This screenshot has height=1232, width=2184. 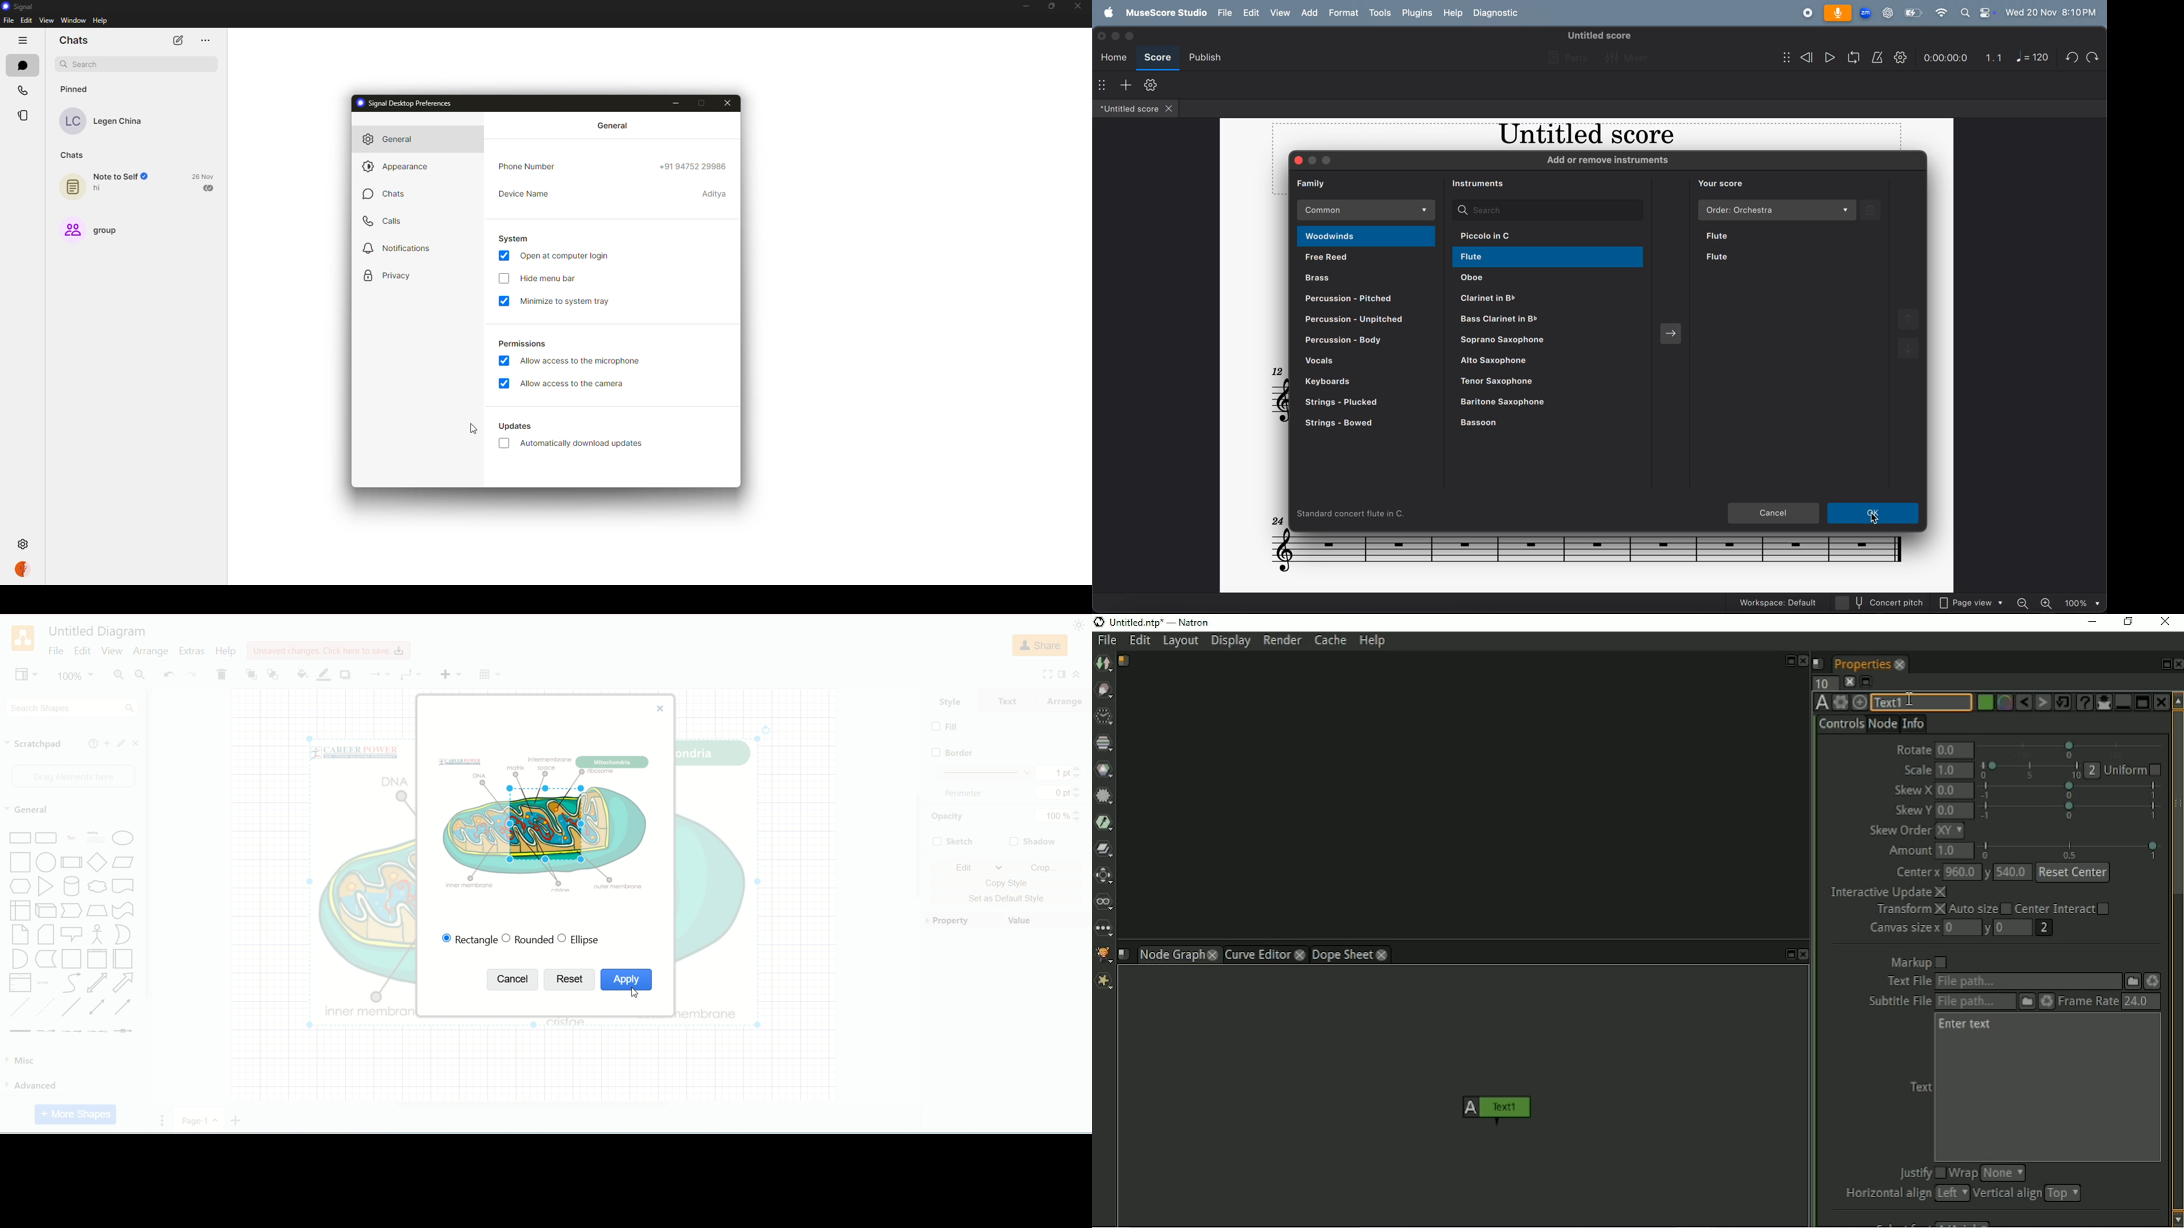 What do you see at coordinates (47, 20) in the screenshot?
I see `view` at bounding box center [47, 20].